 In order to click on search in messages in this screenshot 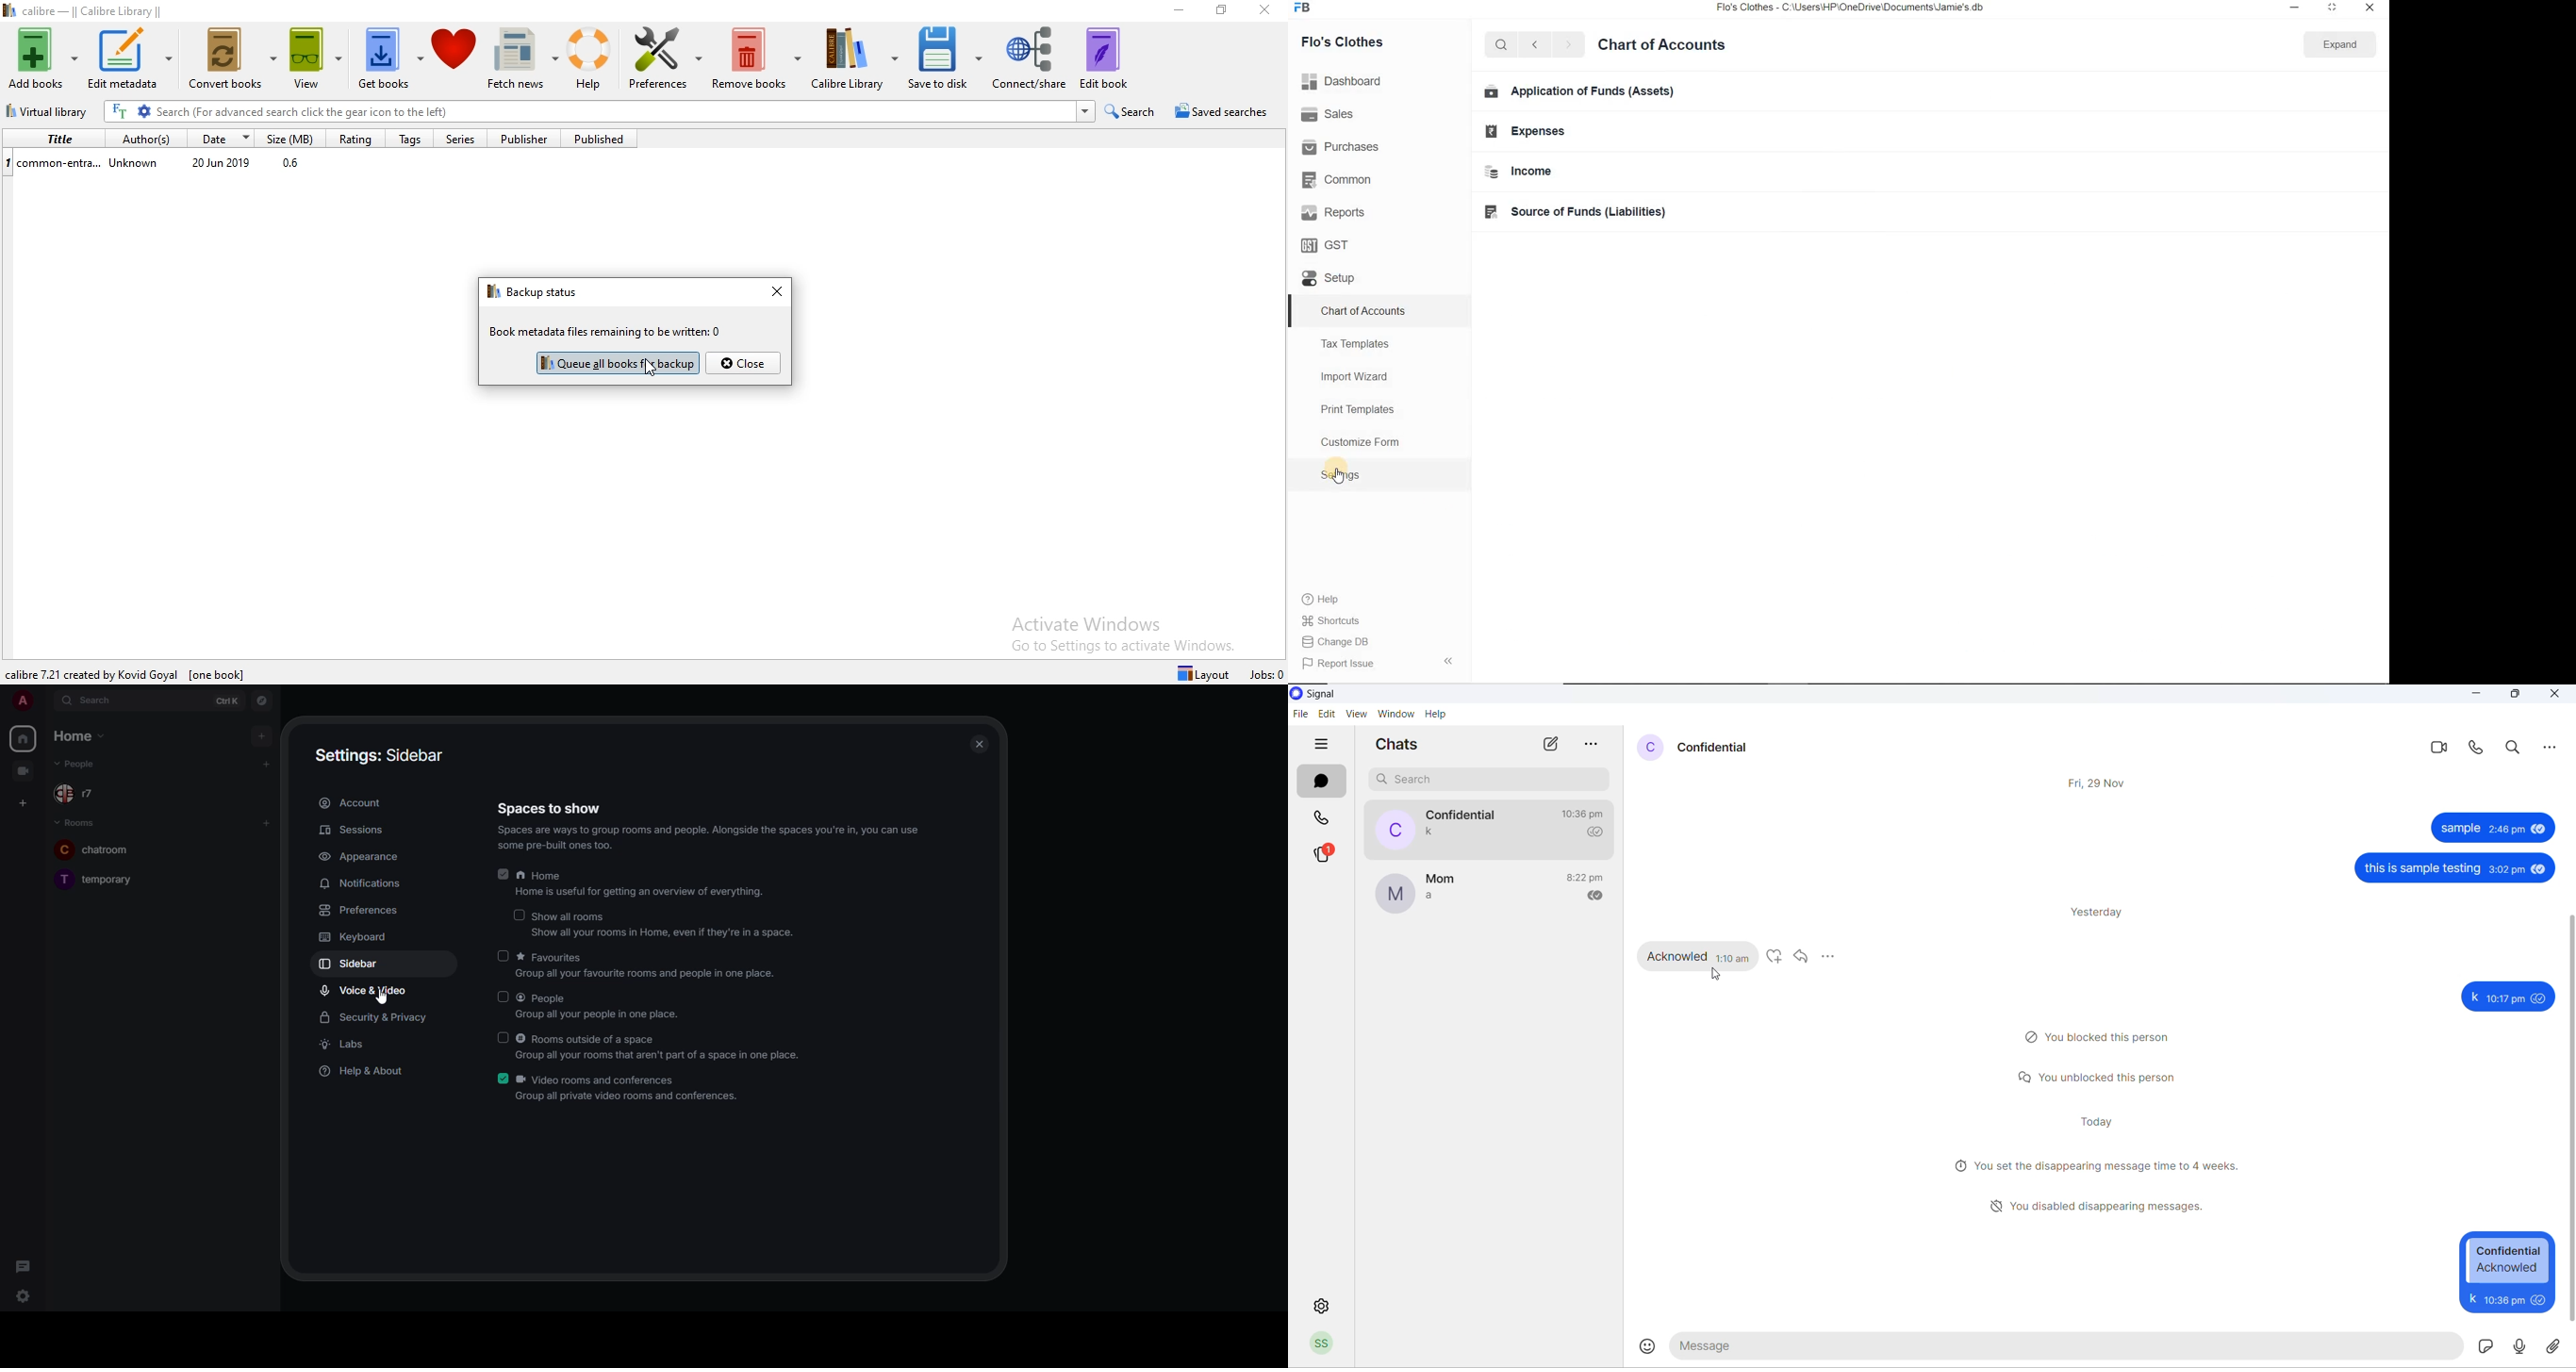, I will do `click(2515, 747)`.